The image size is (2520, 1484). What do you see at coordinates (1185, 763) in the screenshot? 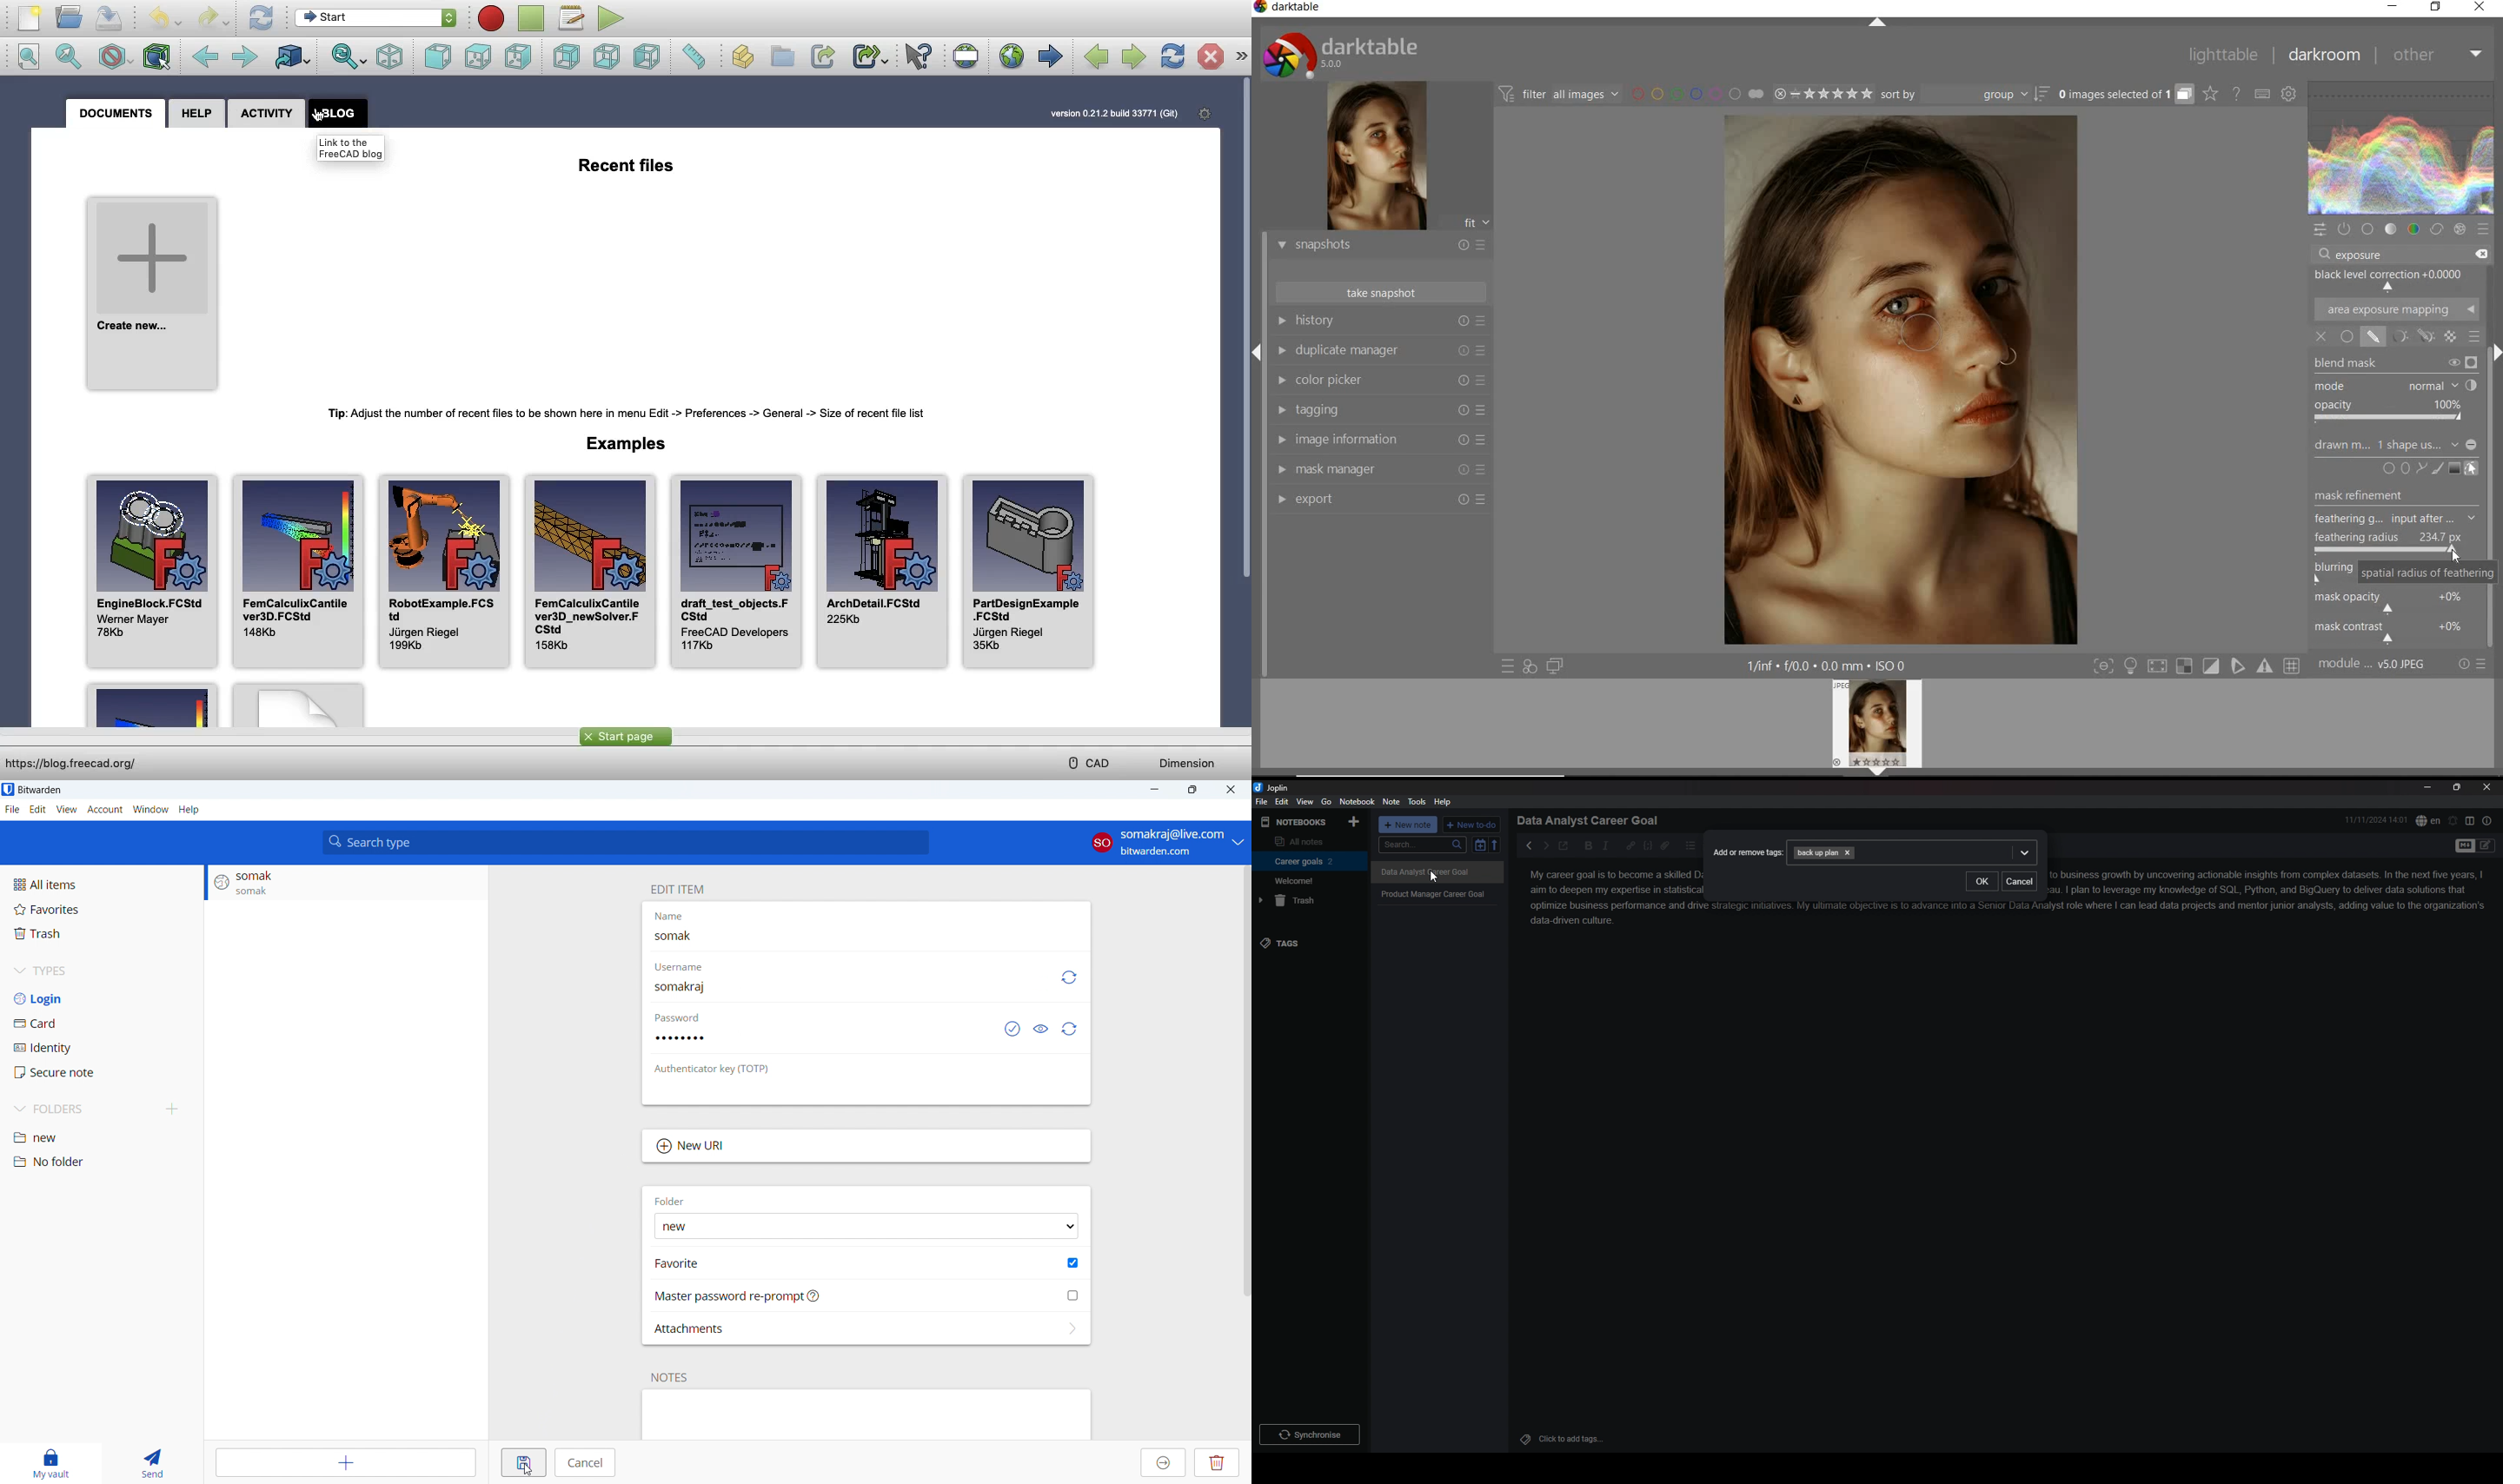
I see `Dimensions` at bounding box center [1185, 763].